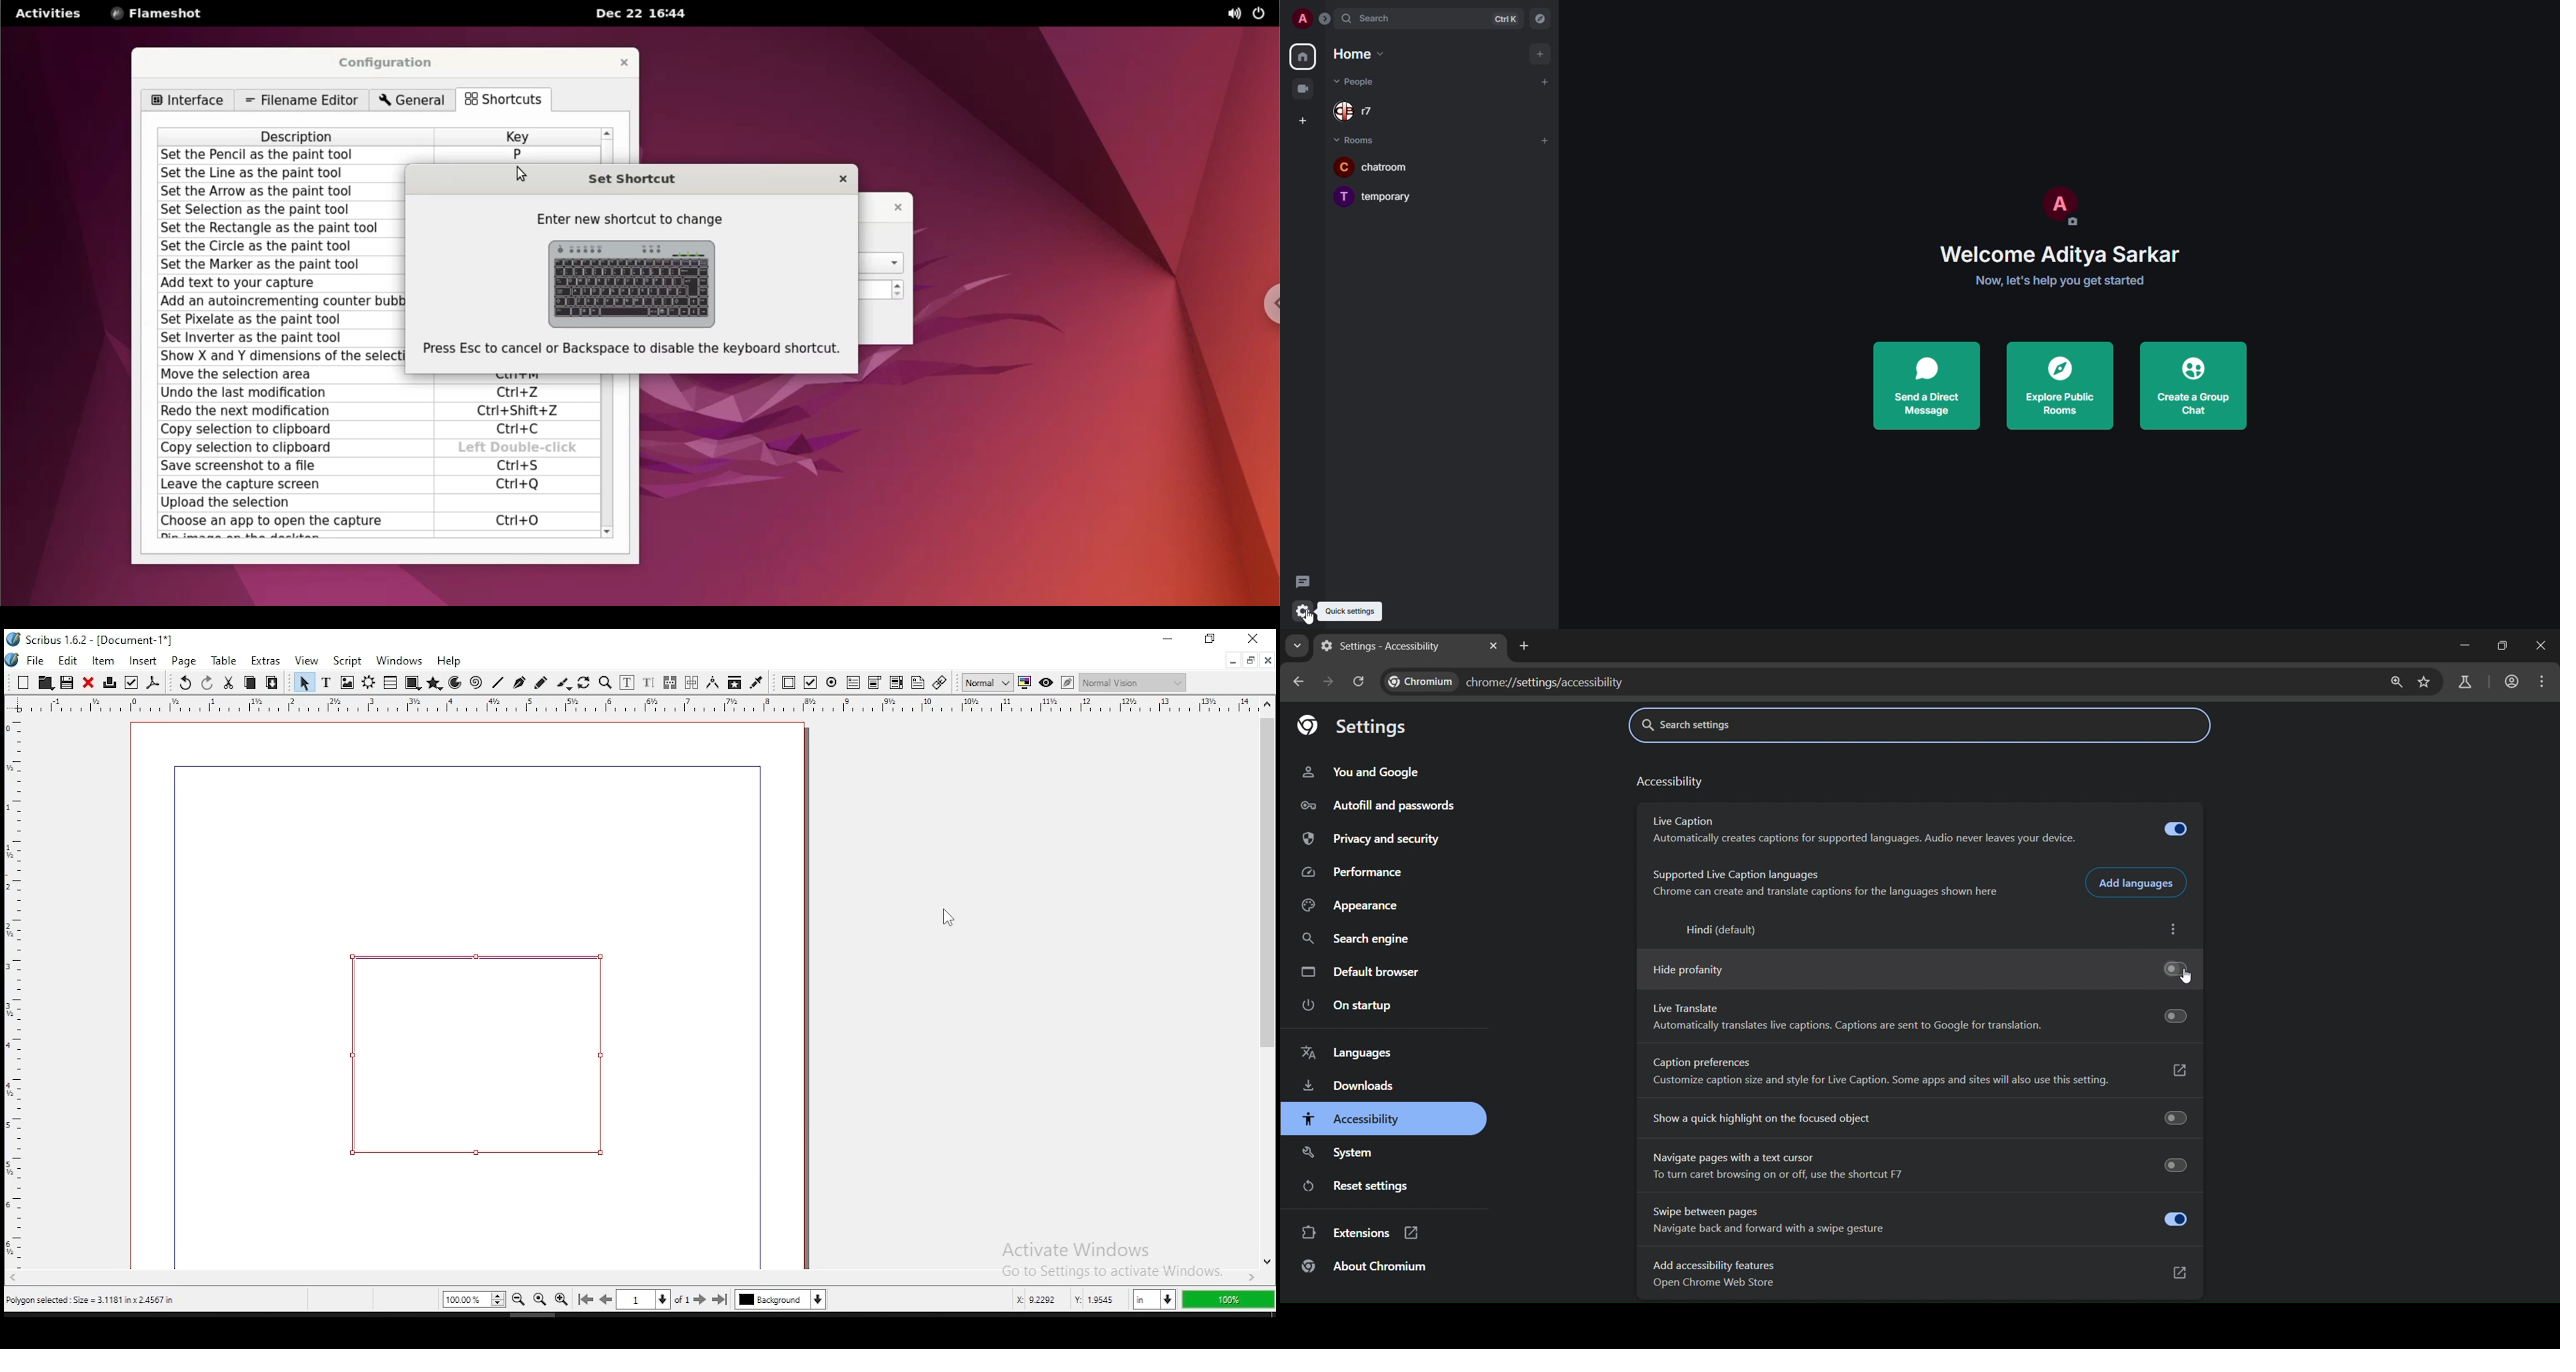 Image resolution: width=2576 pixels, height=1372 pixels. What do you see at coordinates (449, 661) in the screenshot?
I see `help` at bounding box center [449, 661].